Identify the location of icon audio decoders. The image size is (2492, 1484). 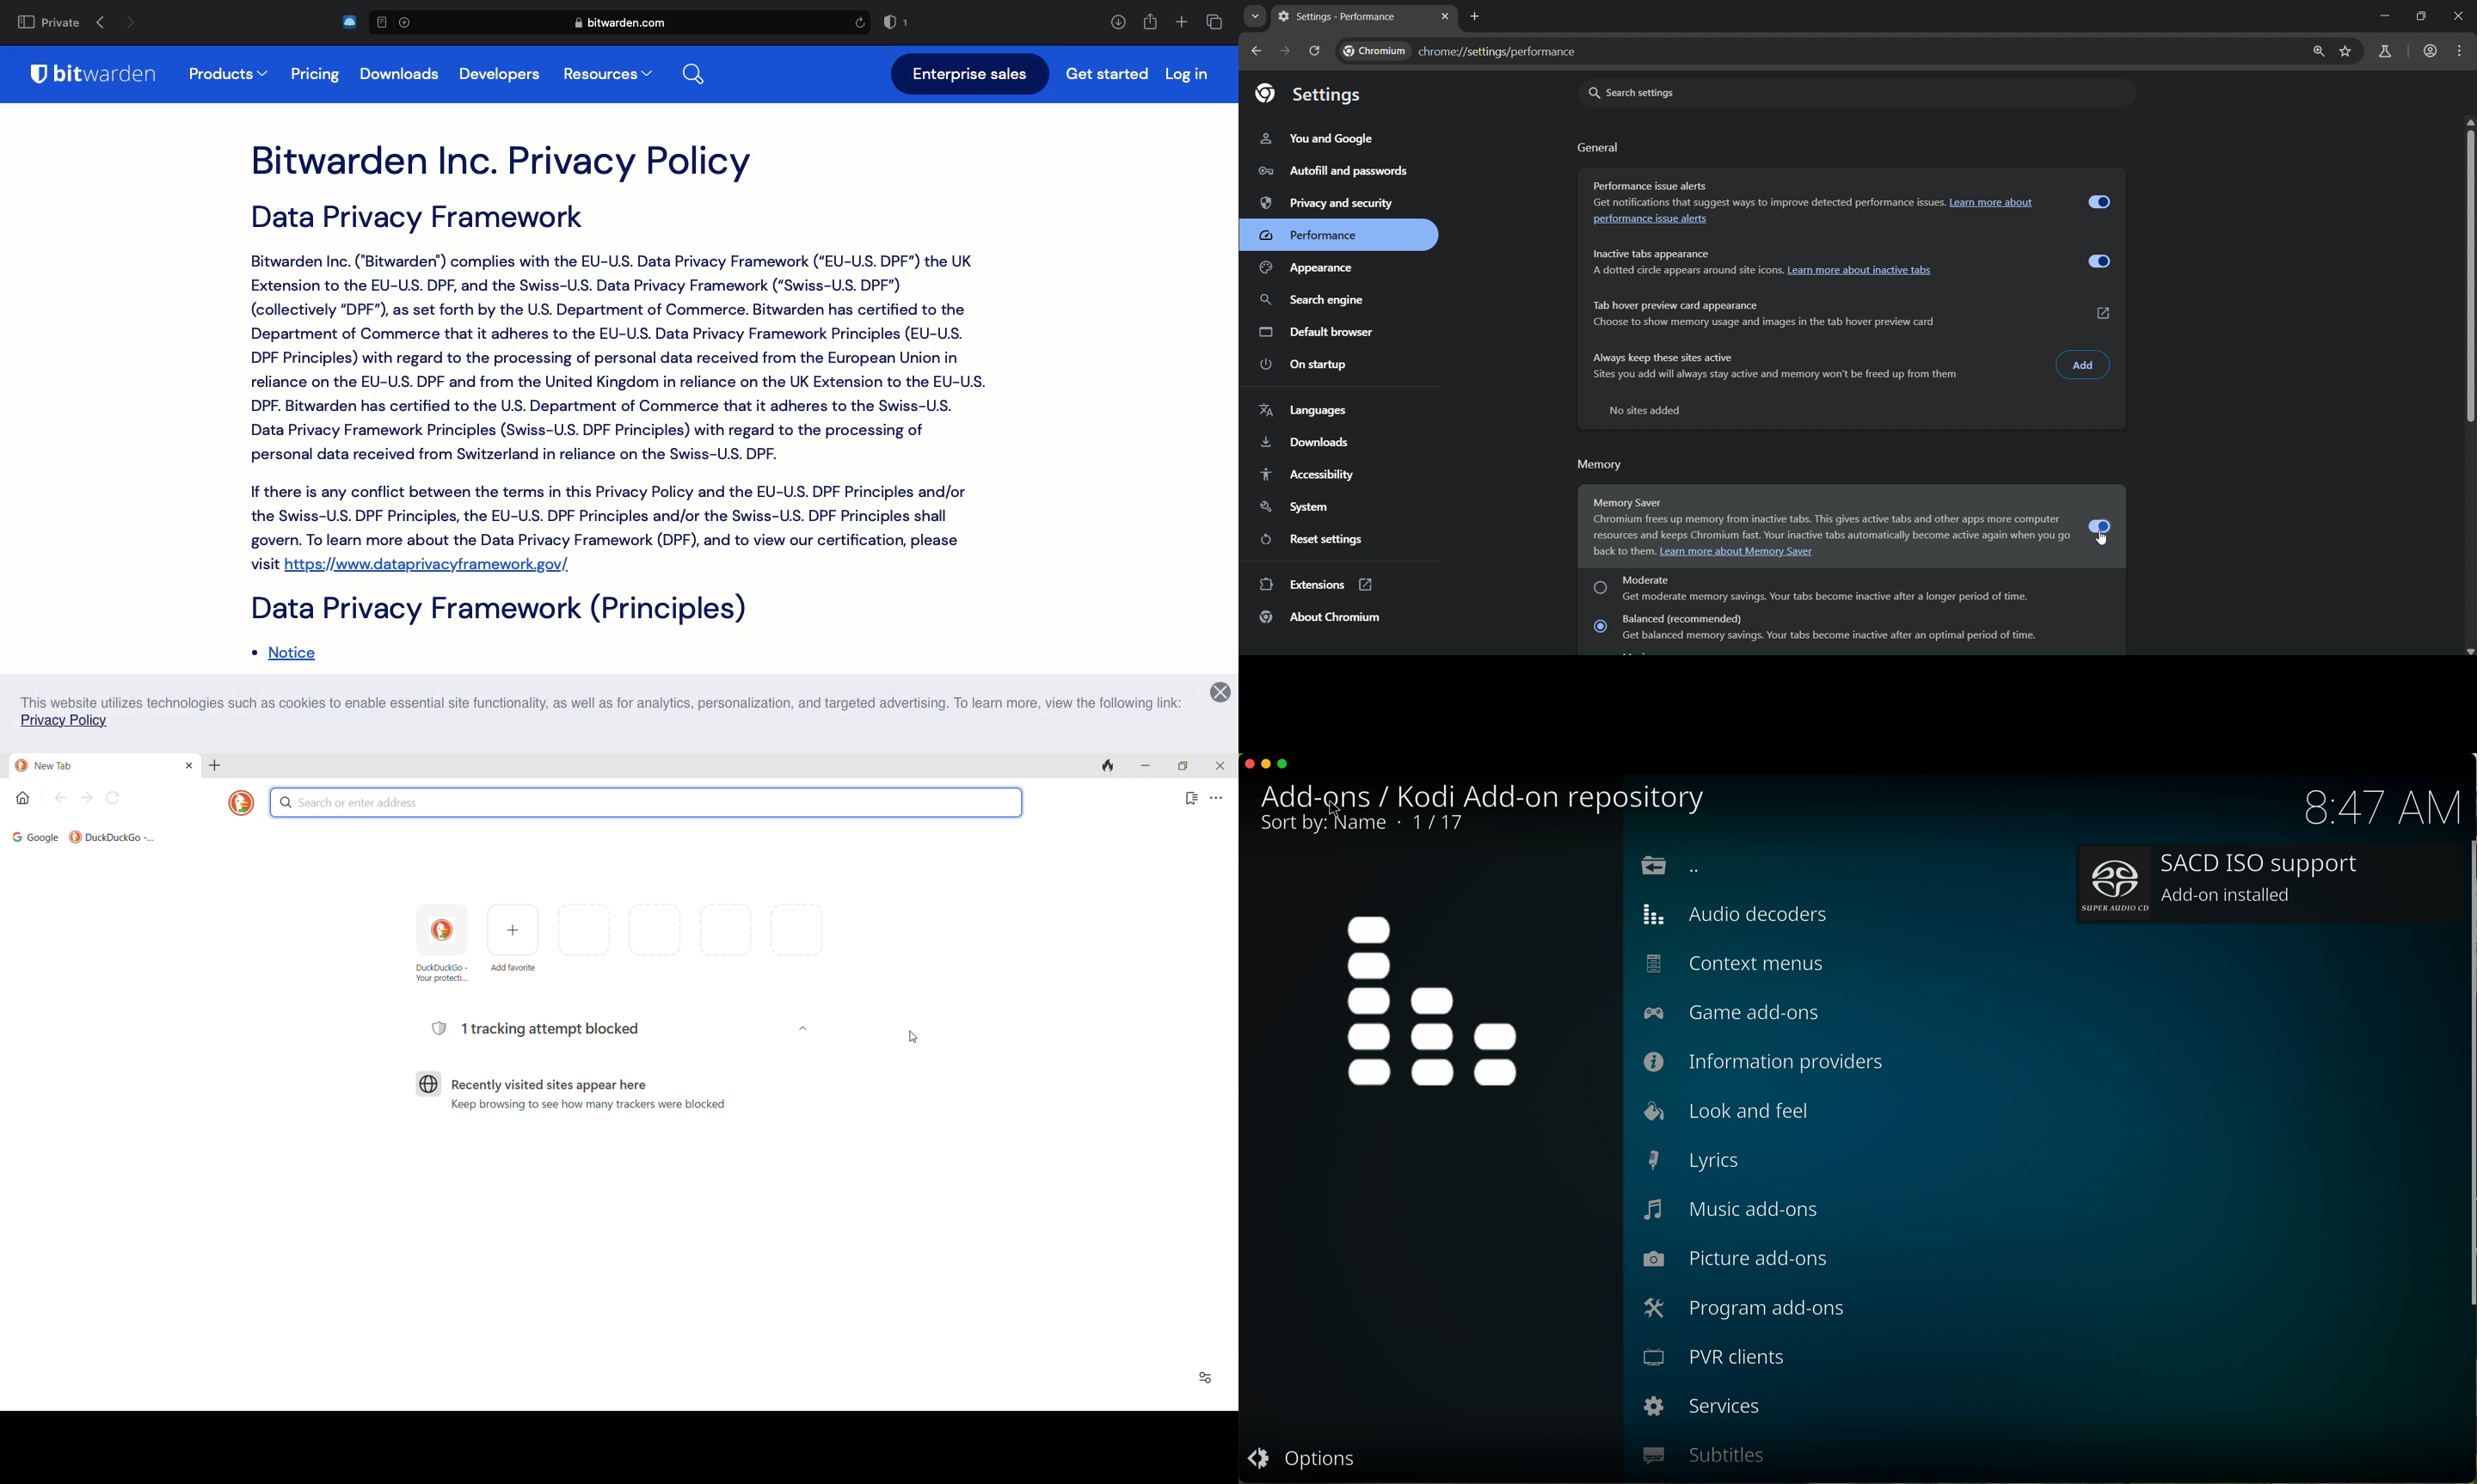
(1435, 1001).